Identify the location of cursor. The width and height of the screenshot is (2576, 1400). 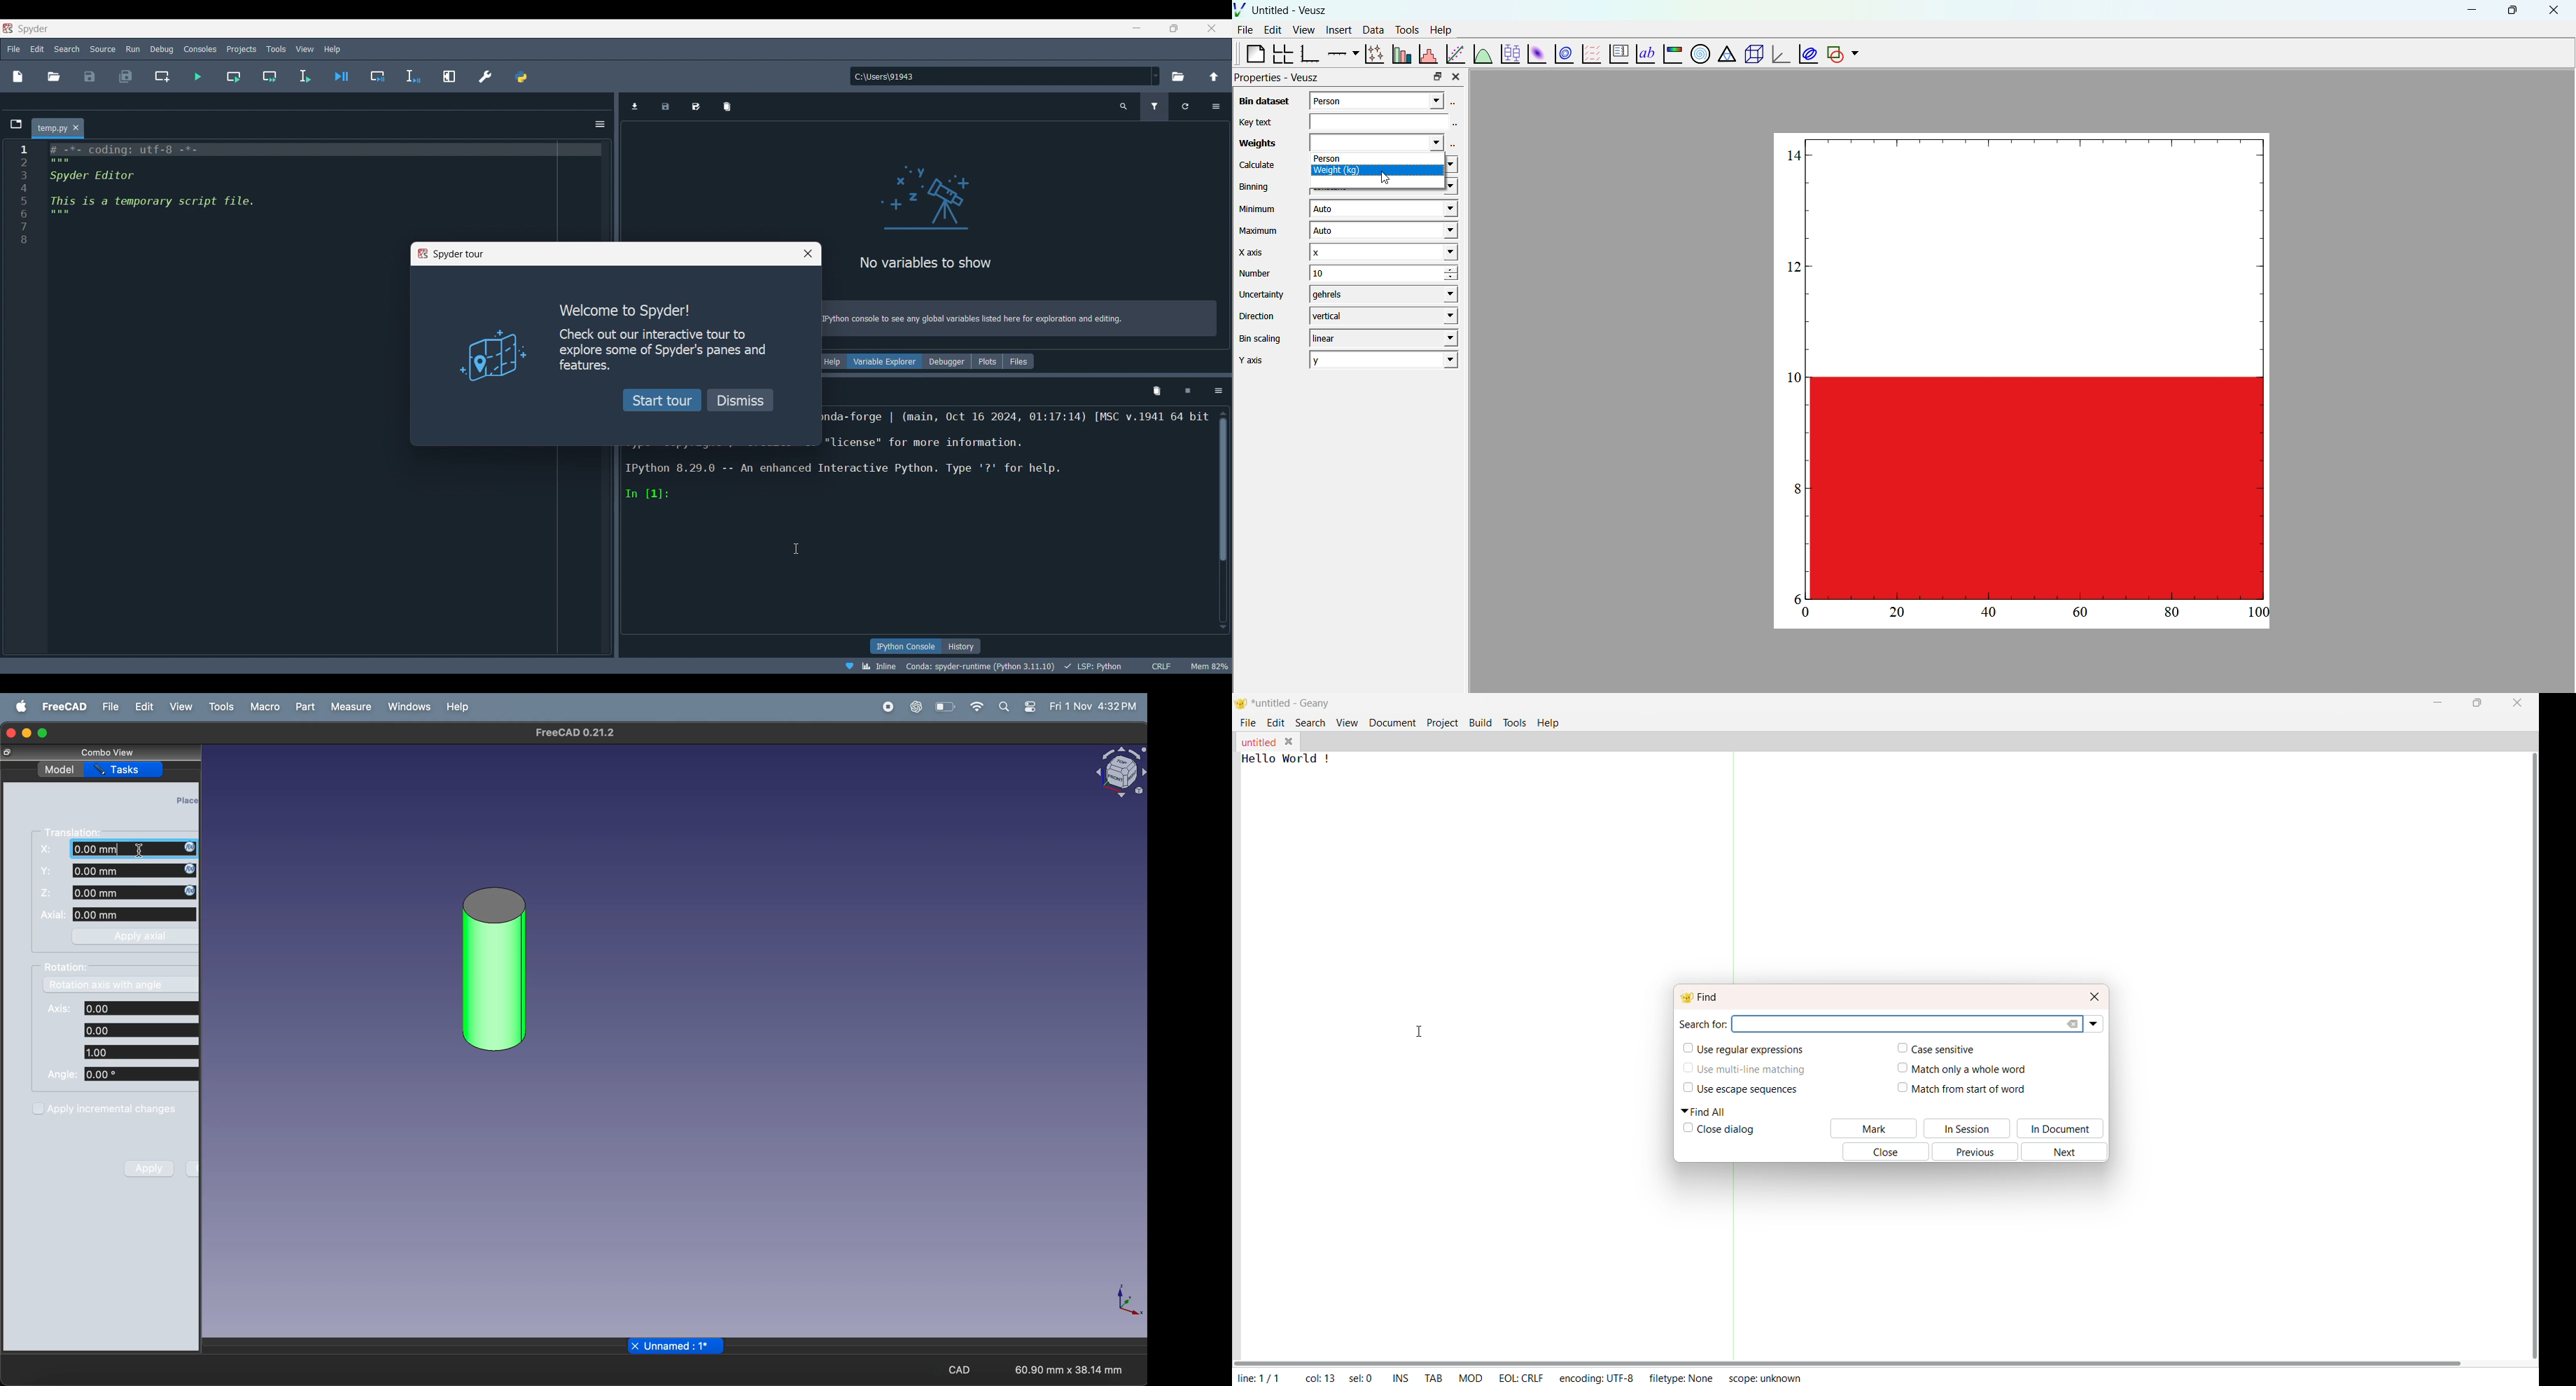
(796, 549).